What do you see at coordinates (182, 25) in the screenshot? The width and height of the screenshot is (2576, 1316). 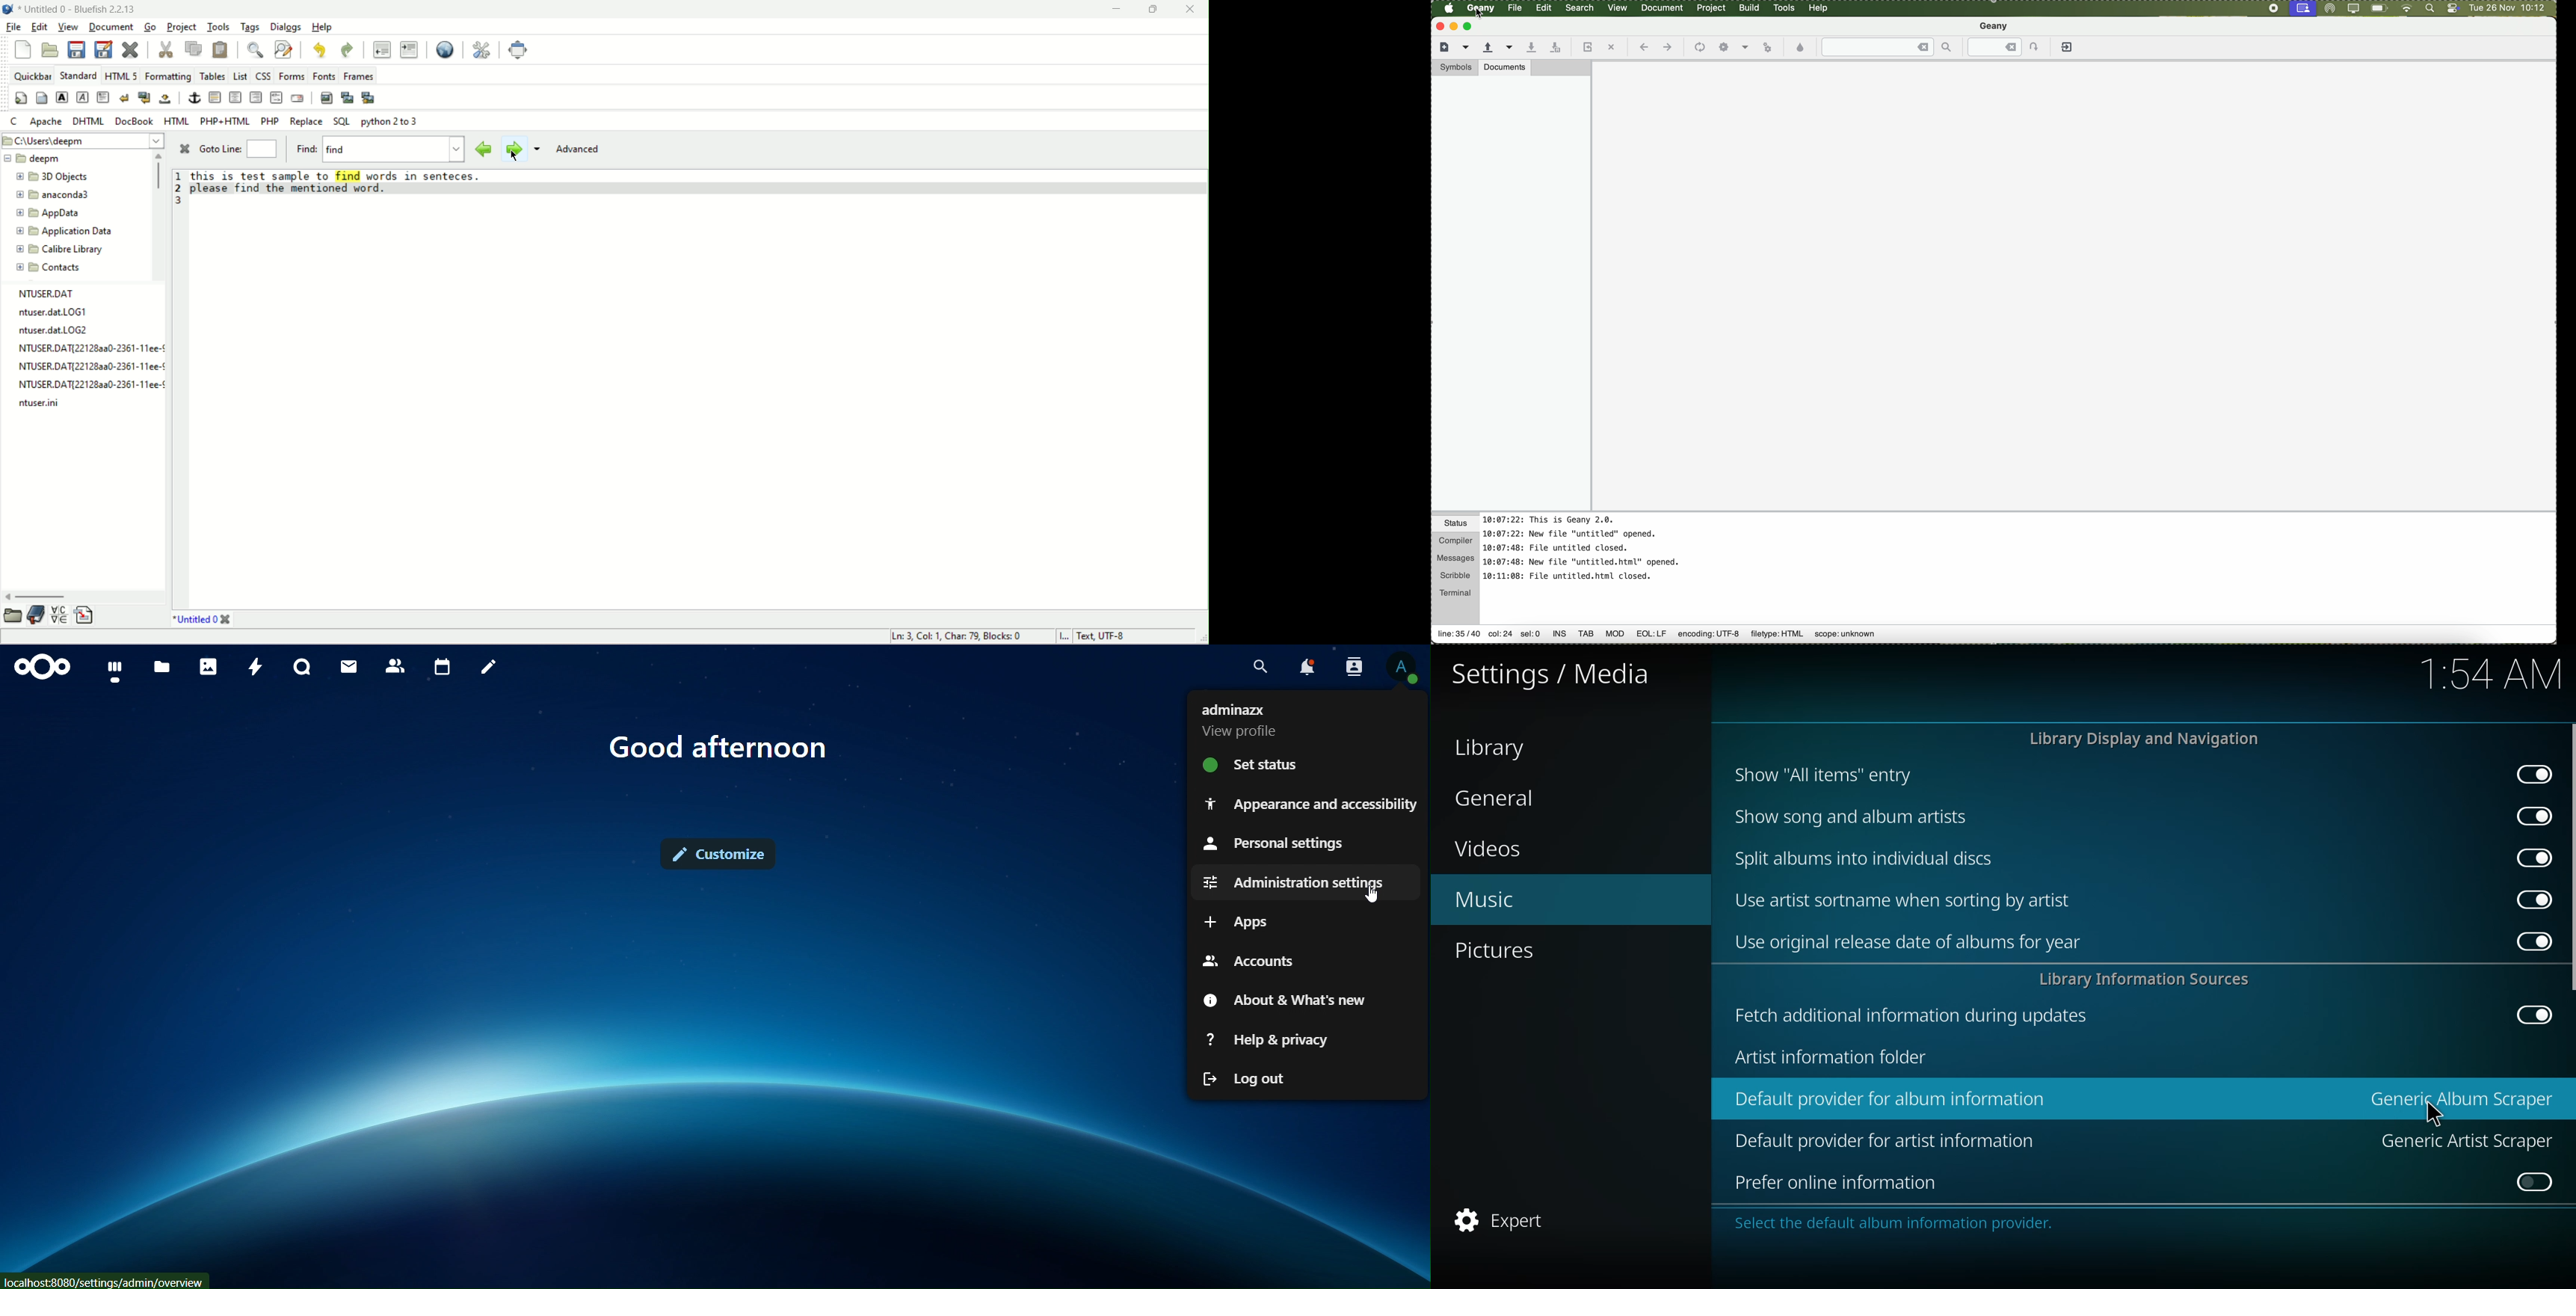 I see `project` at bounding box center [182, 25].